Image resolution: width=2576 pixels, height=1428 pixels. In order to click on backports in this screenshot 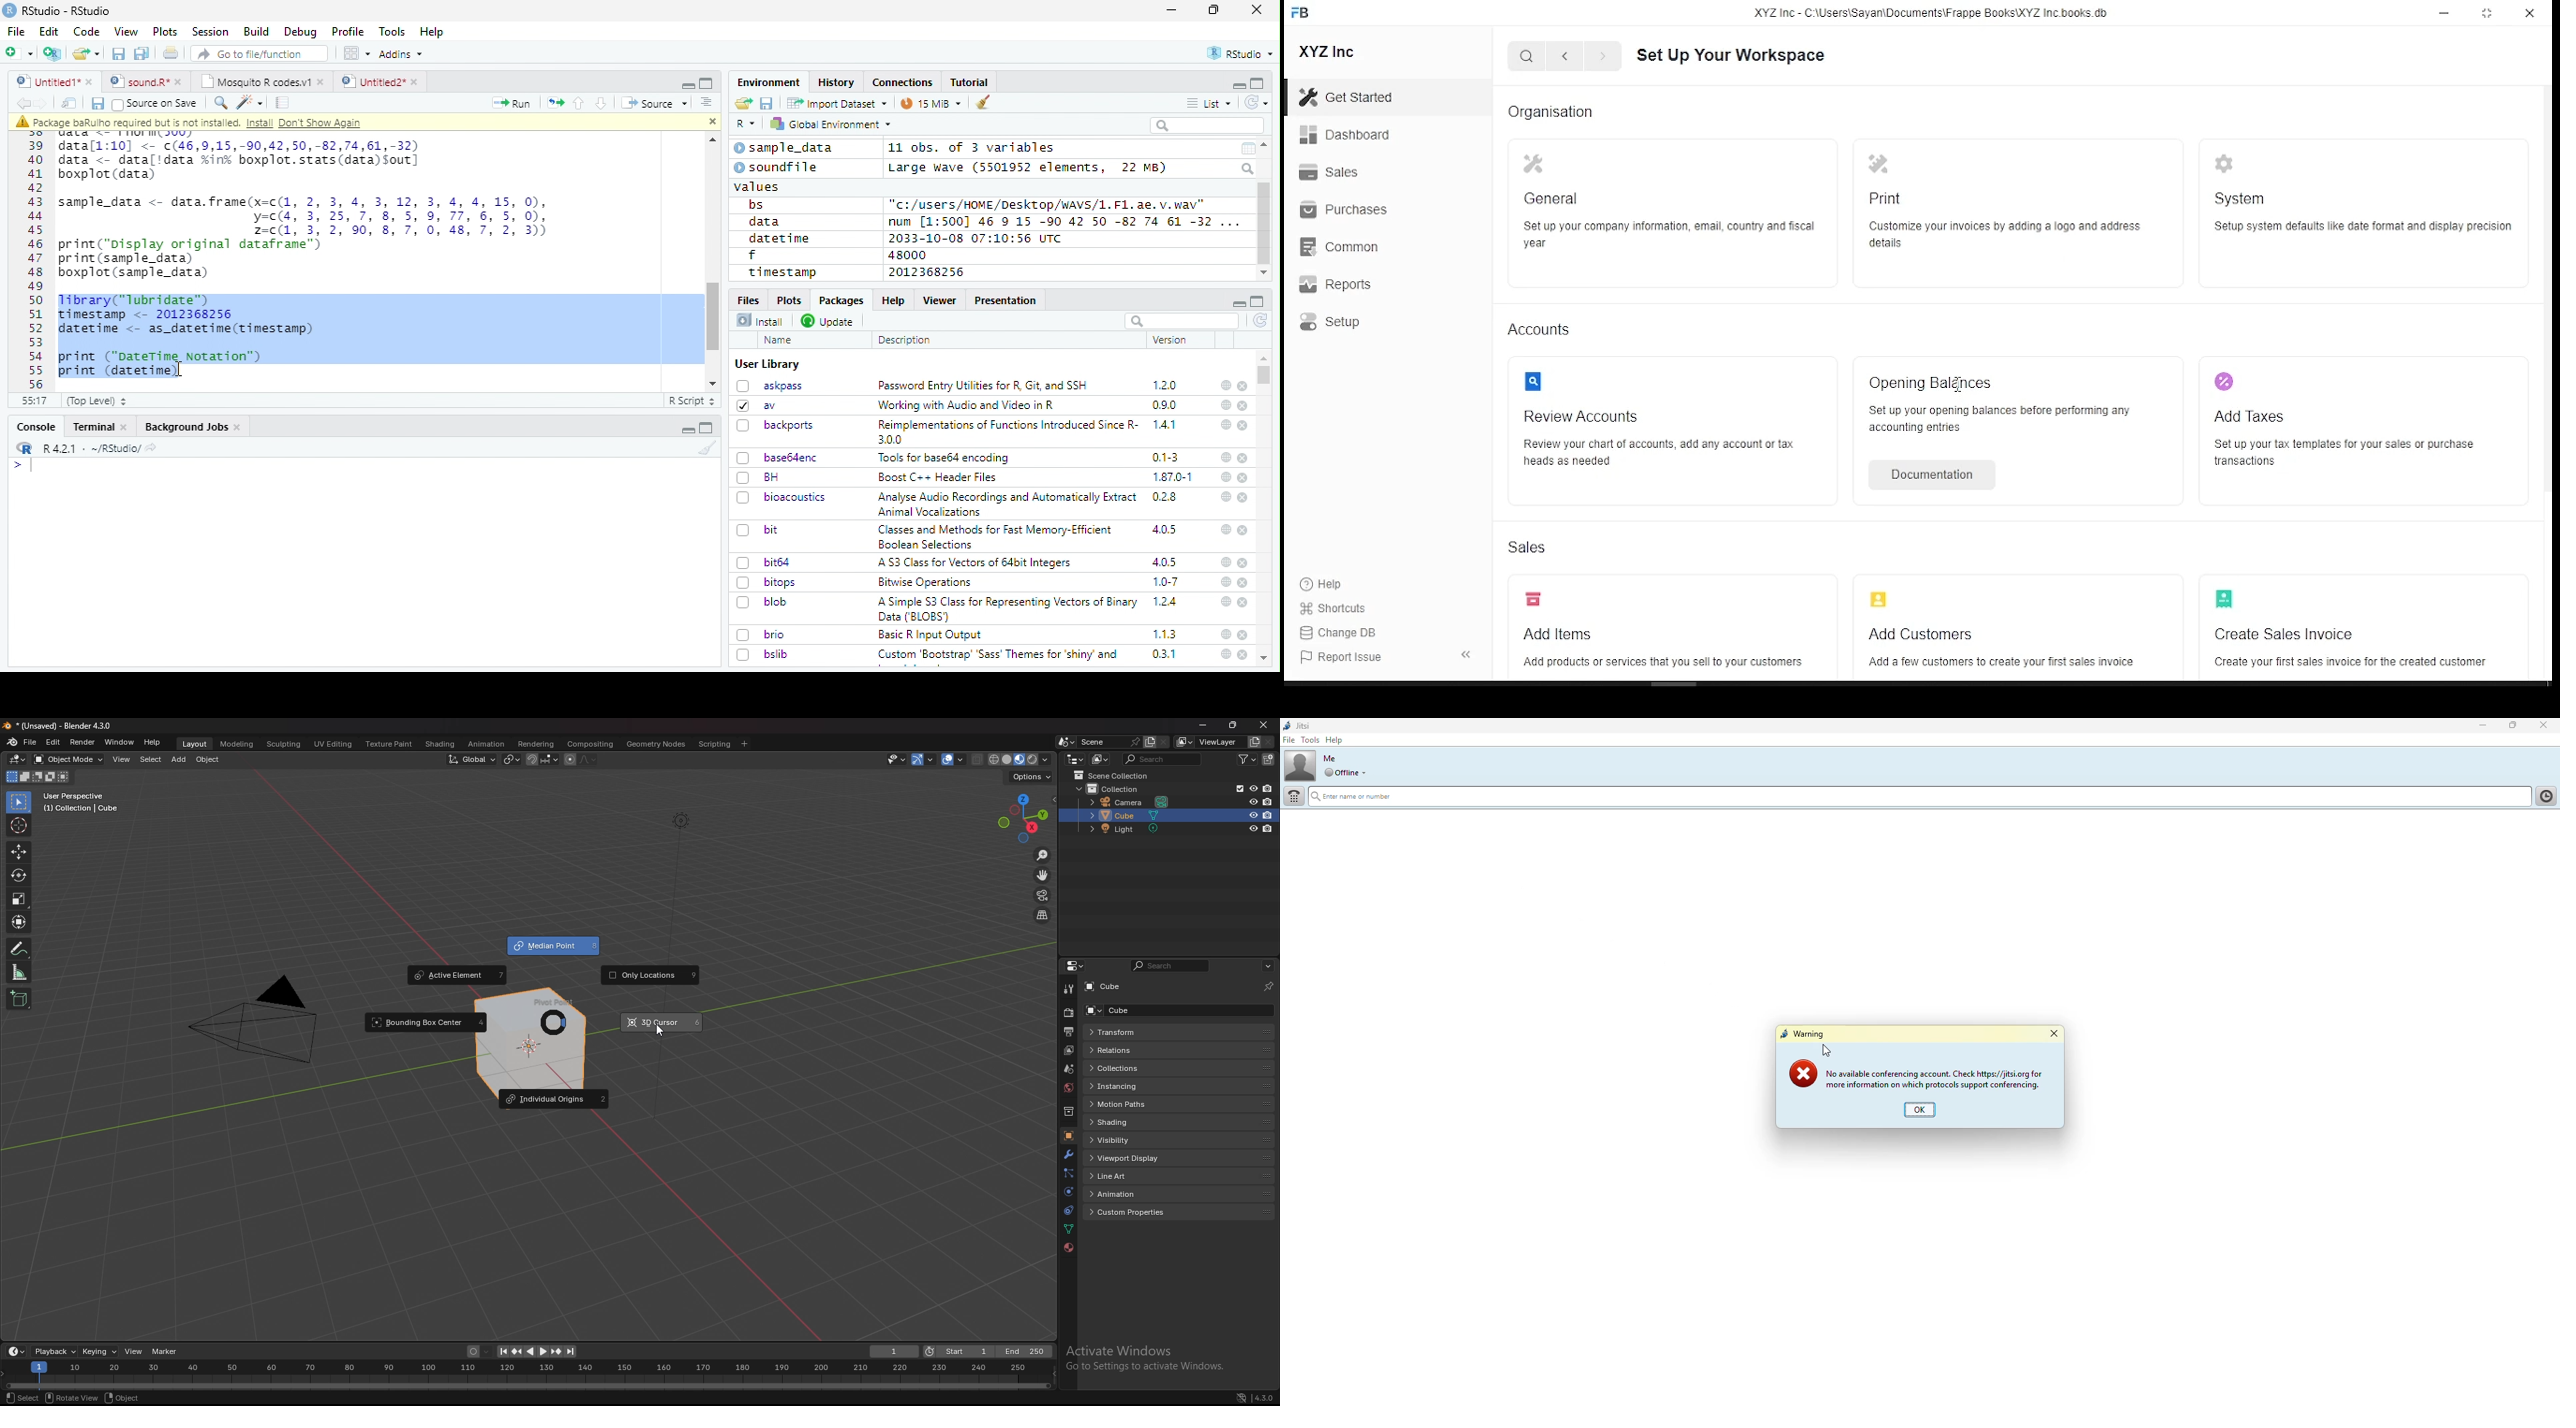, I will do `click(778, 426)`.